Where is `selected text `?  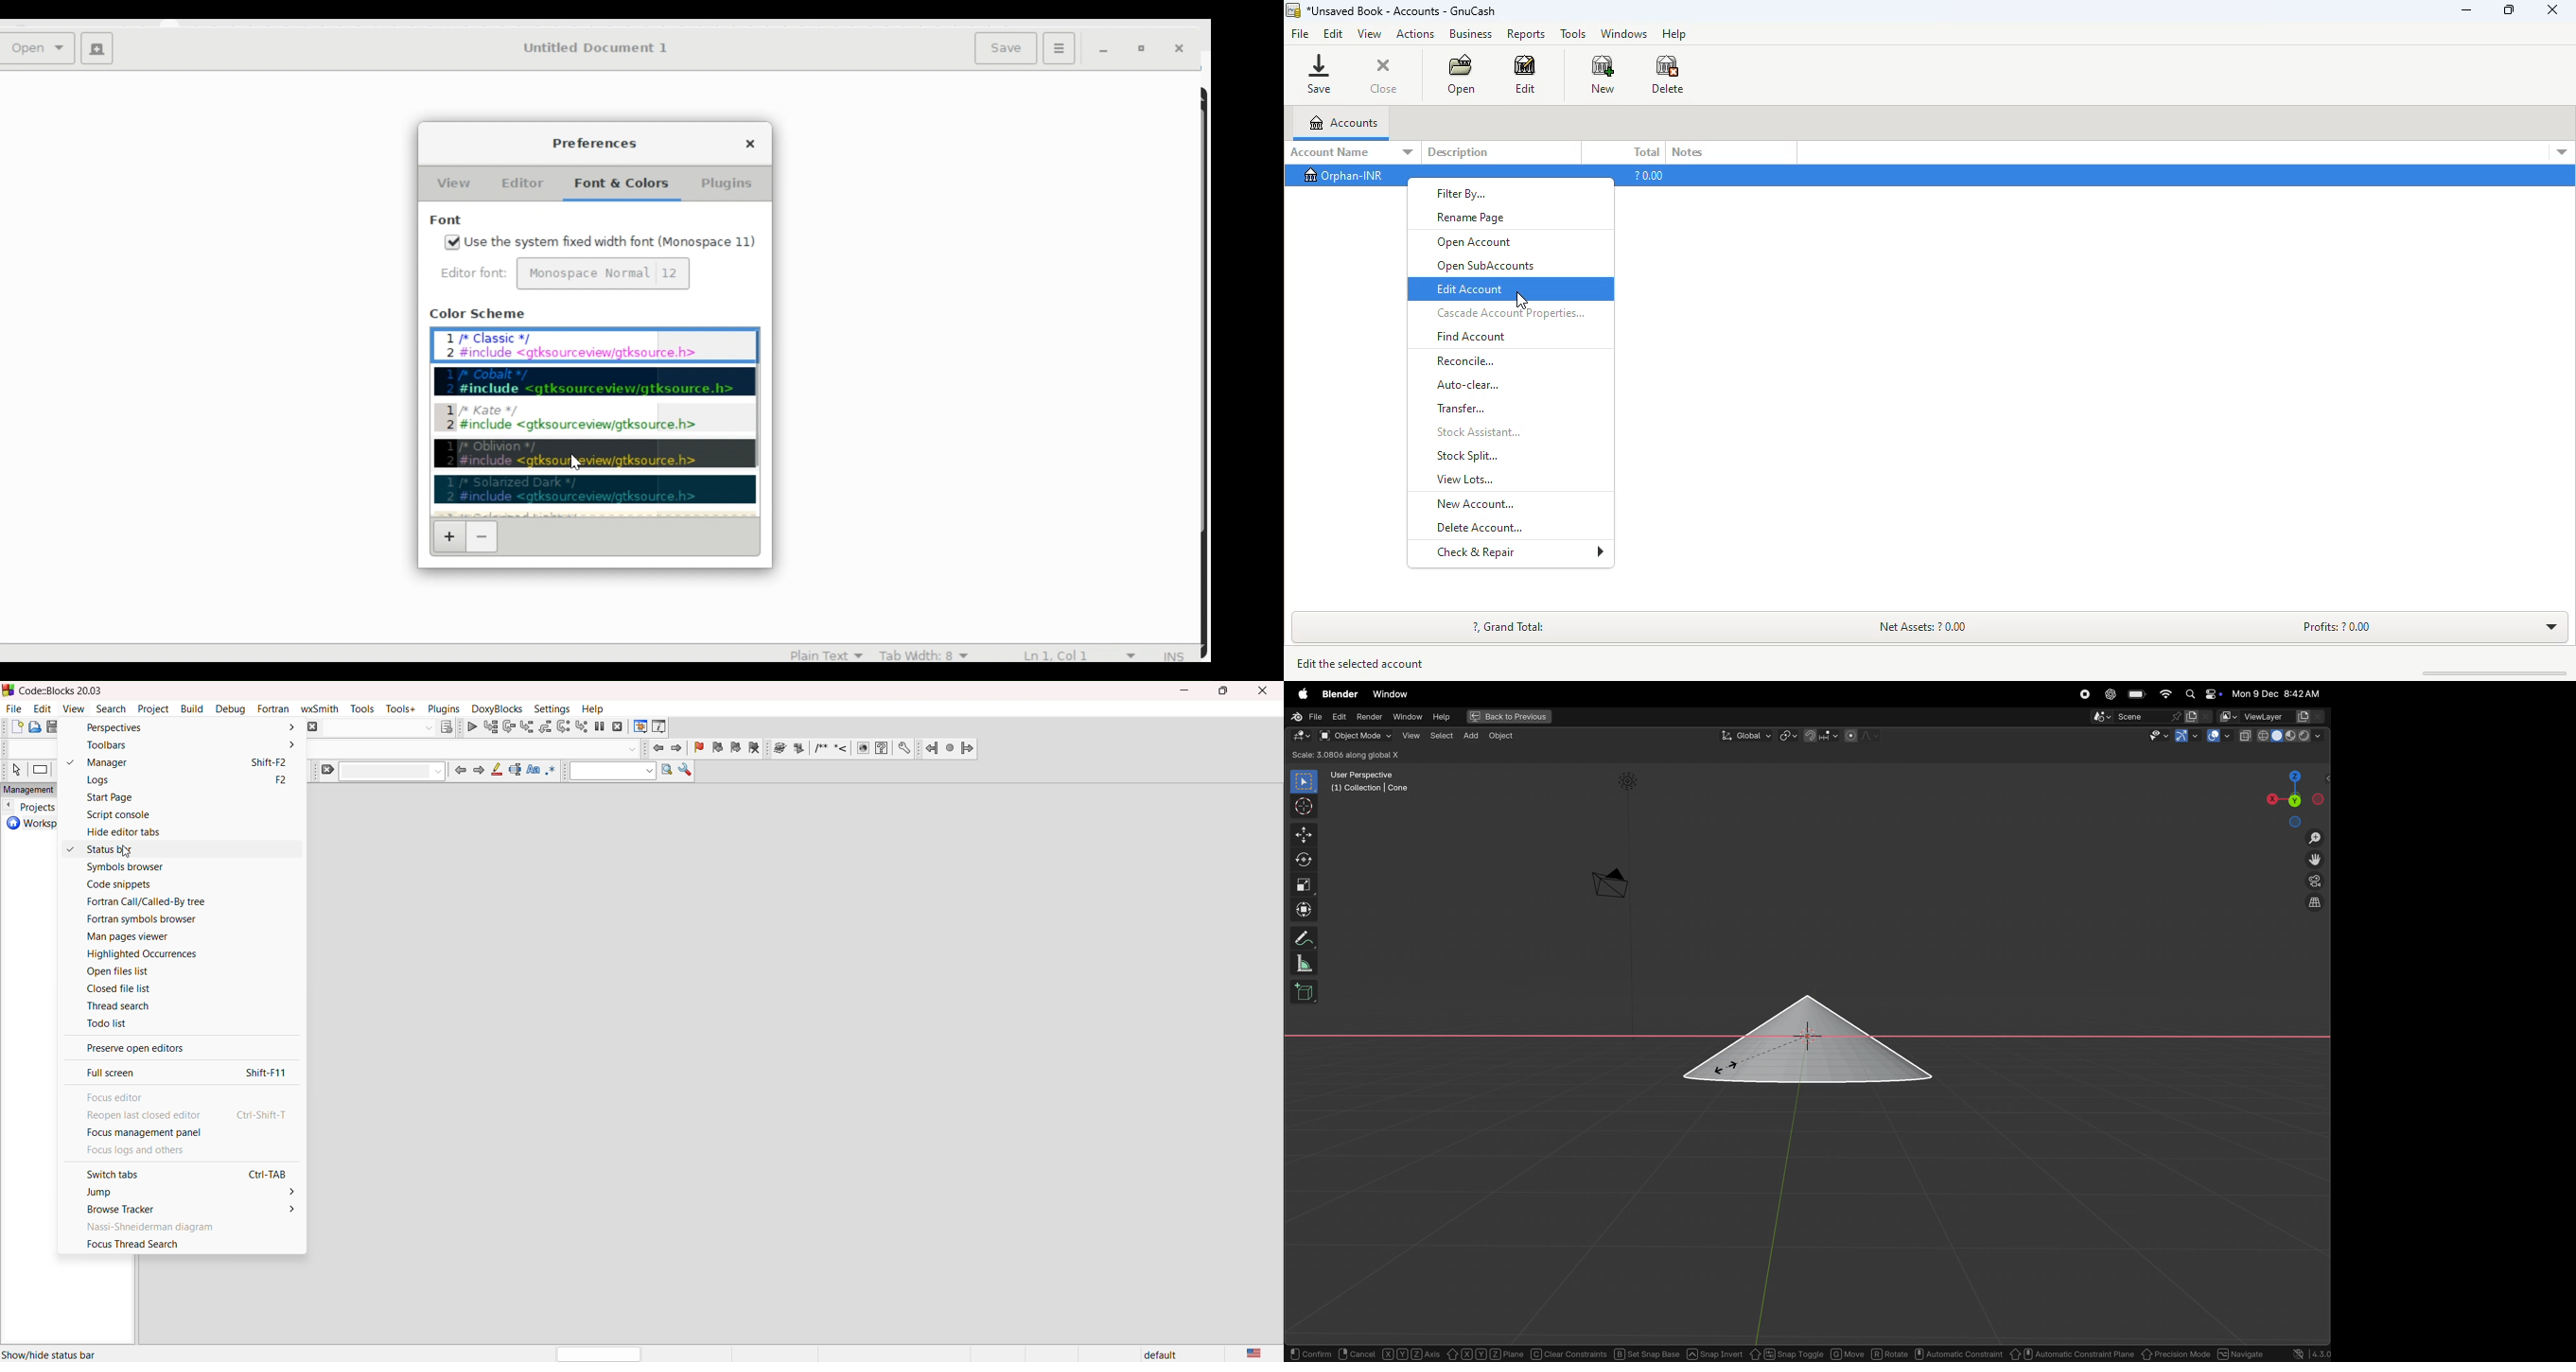 selected text  is located at coordinates (517, 771).